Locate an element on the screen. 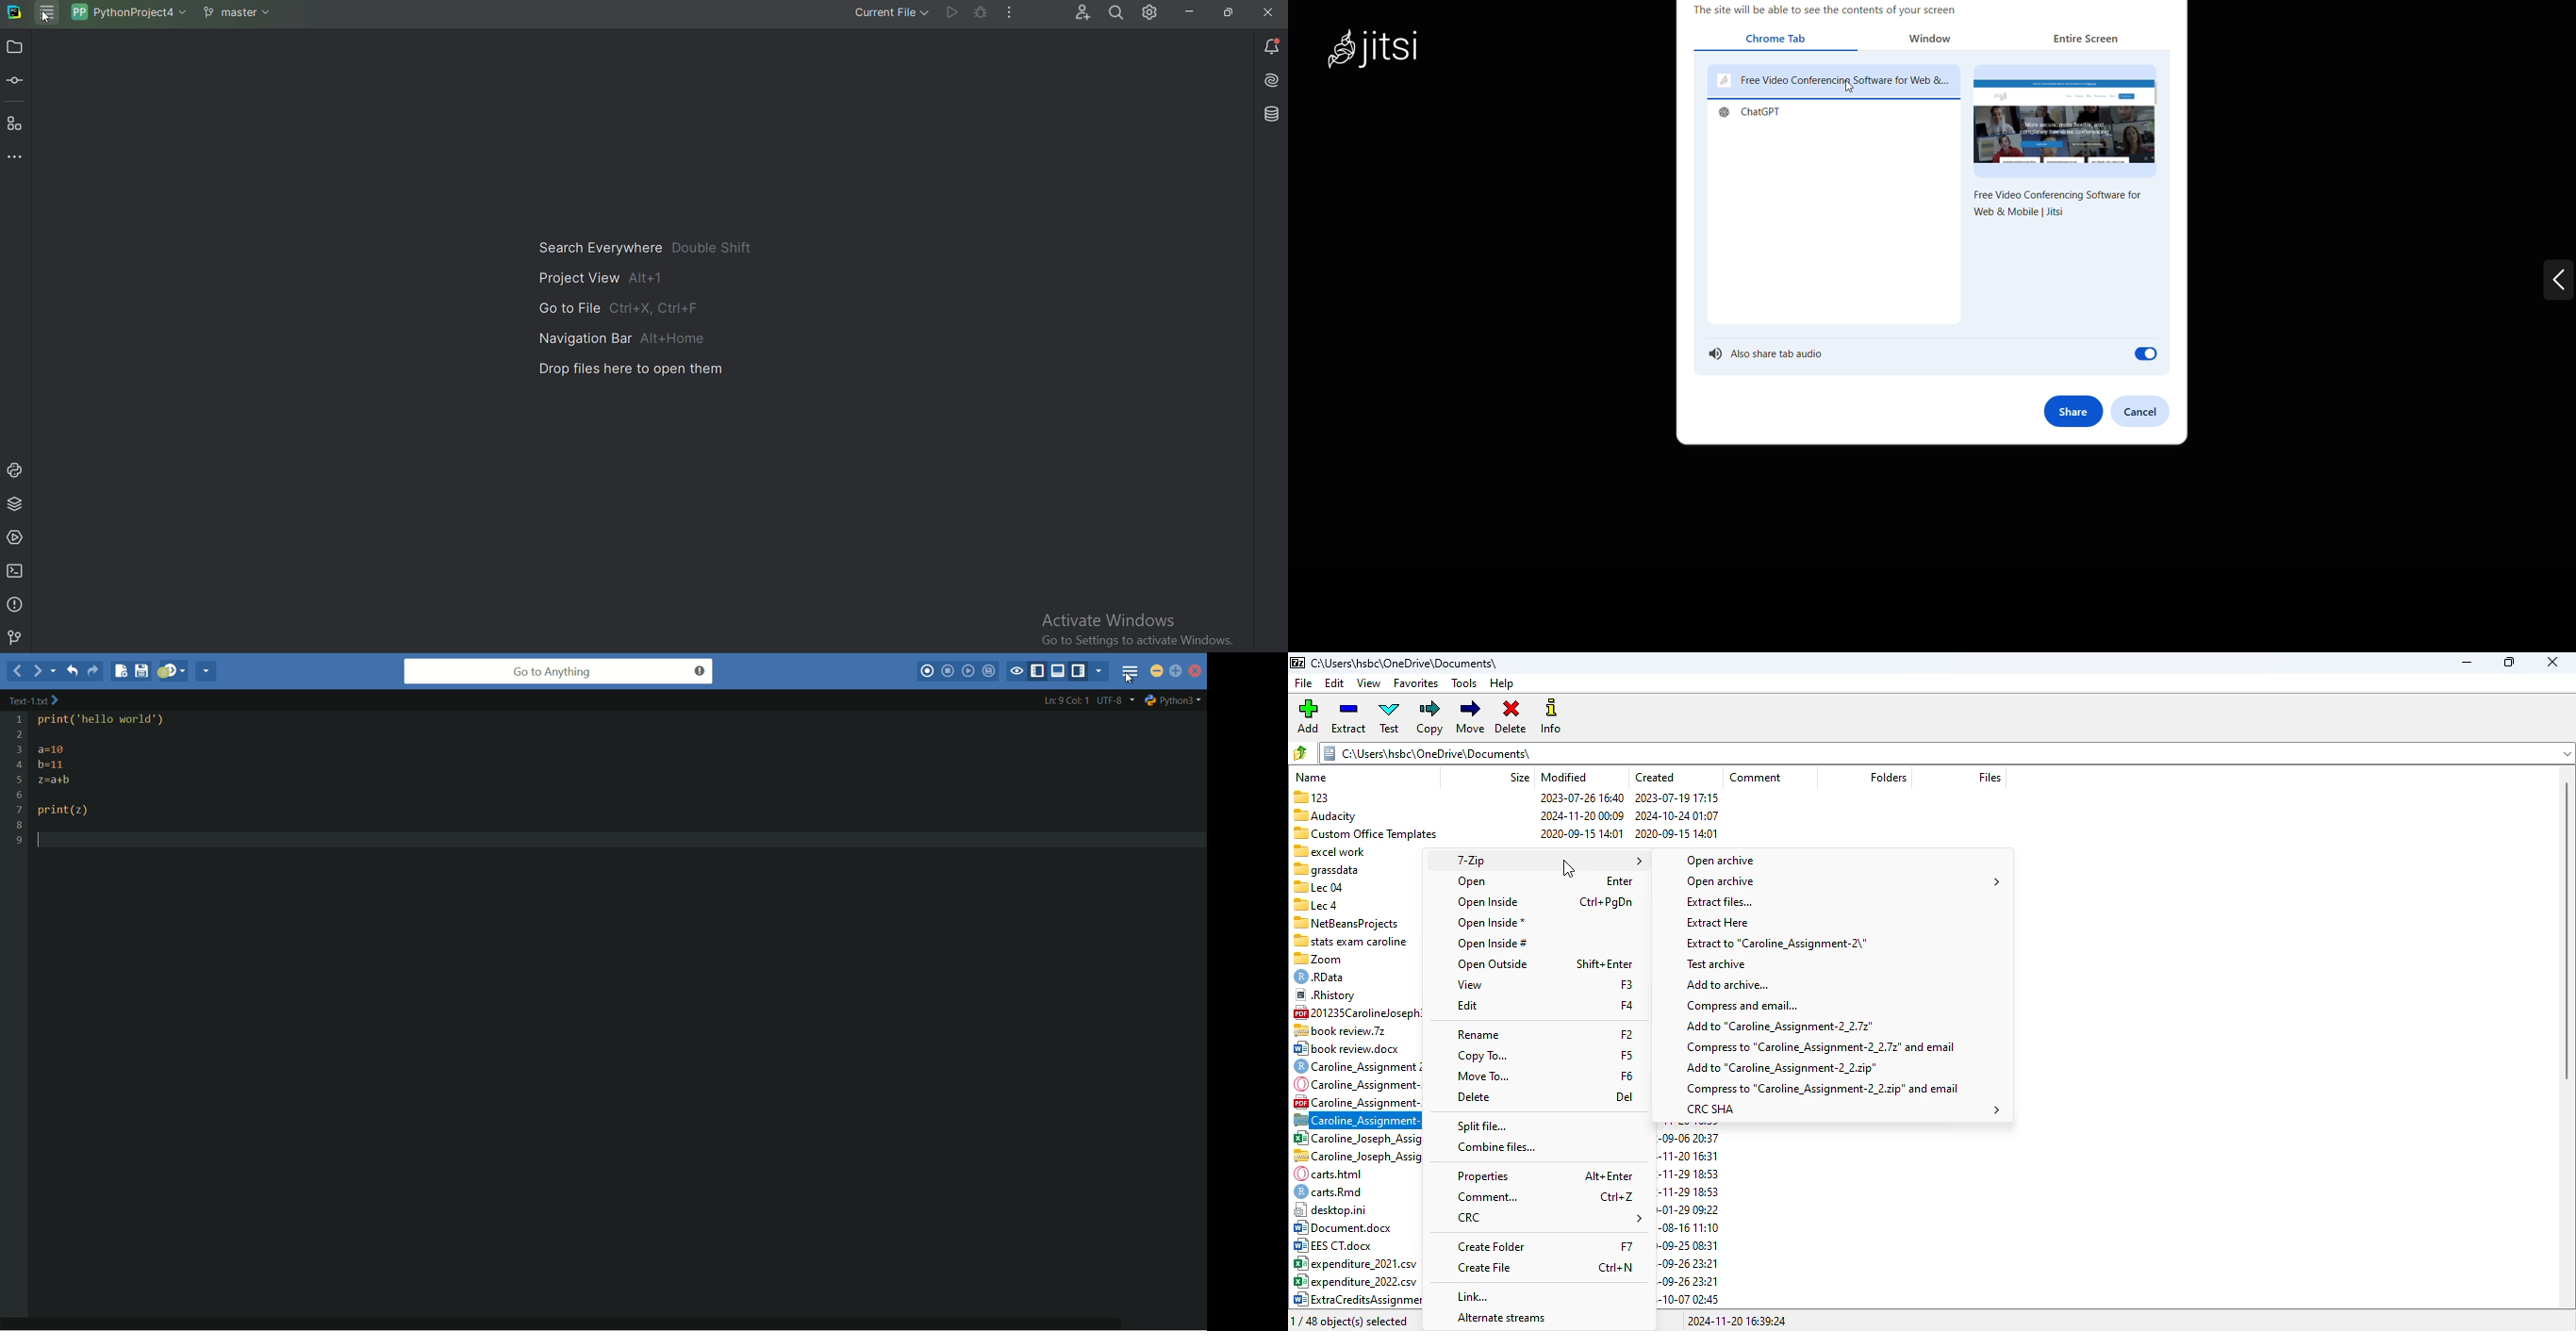 The width and height of the screenshot is (2576, 1344). Git is located at coordinates (17, 638).